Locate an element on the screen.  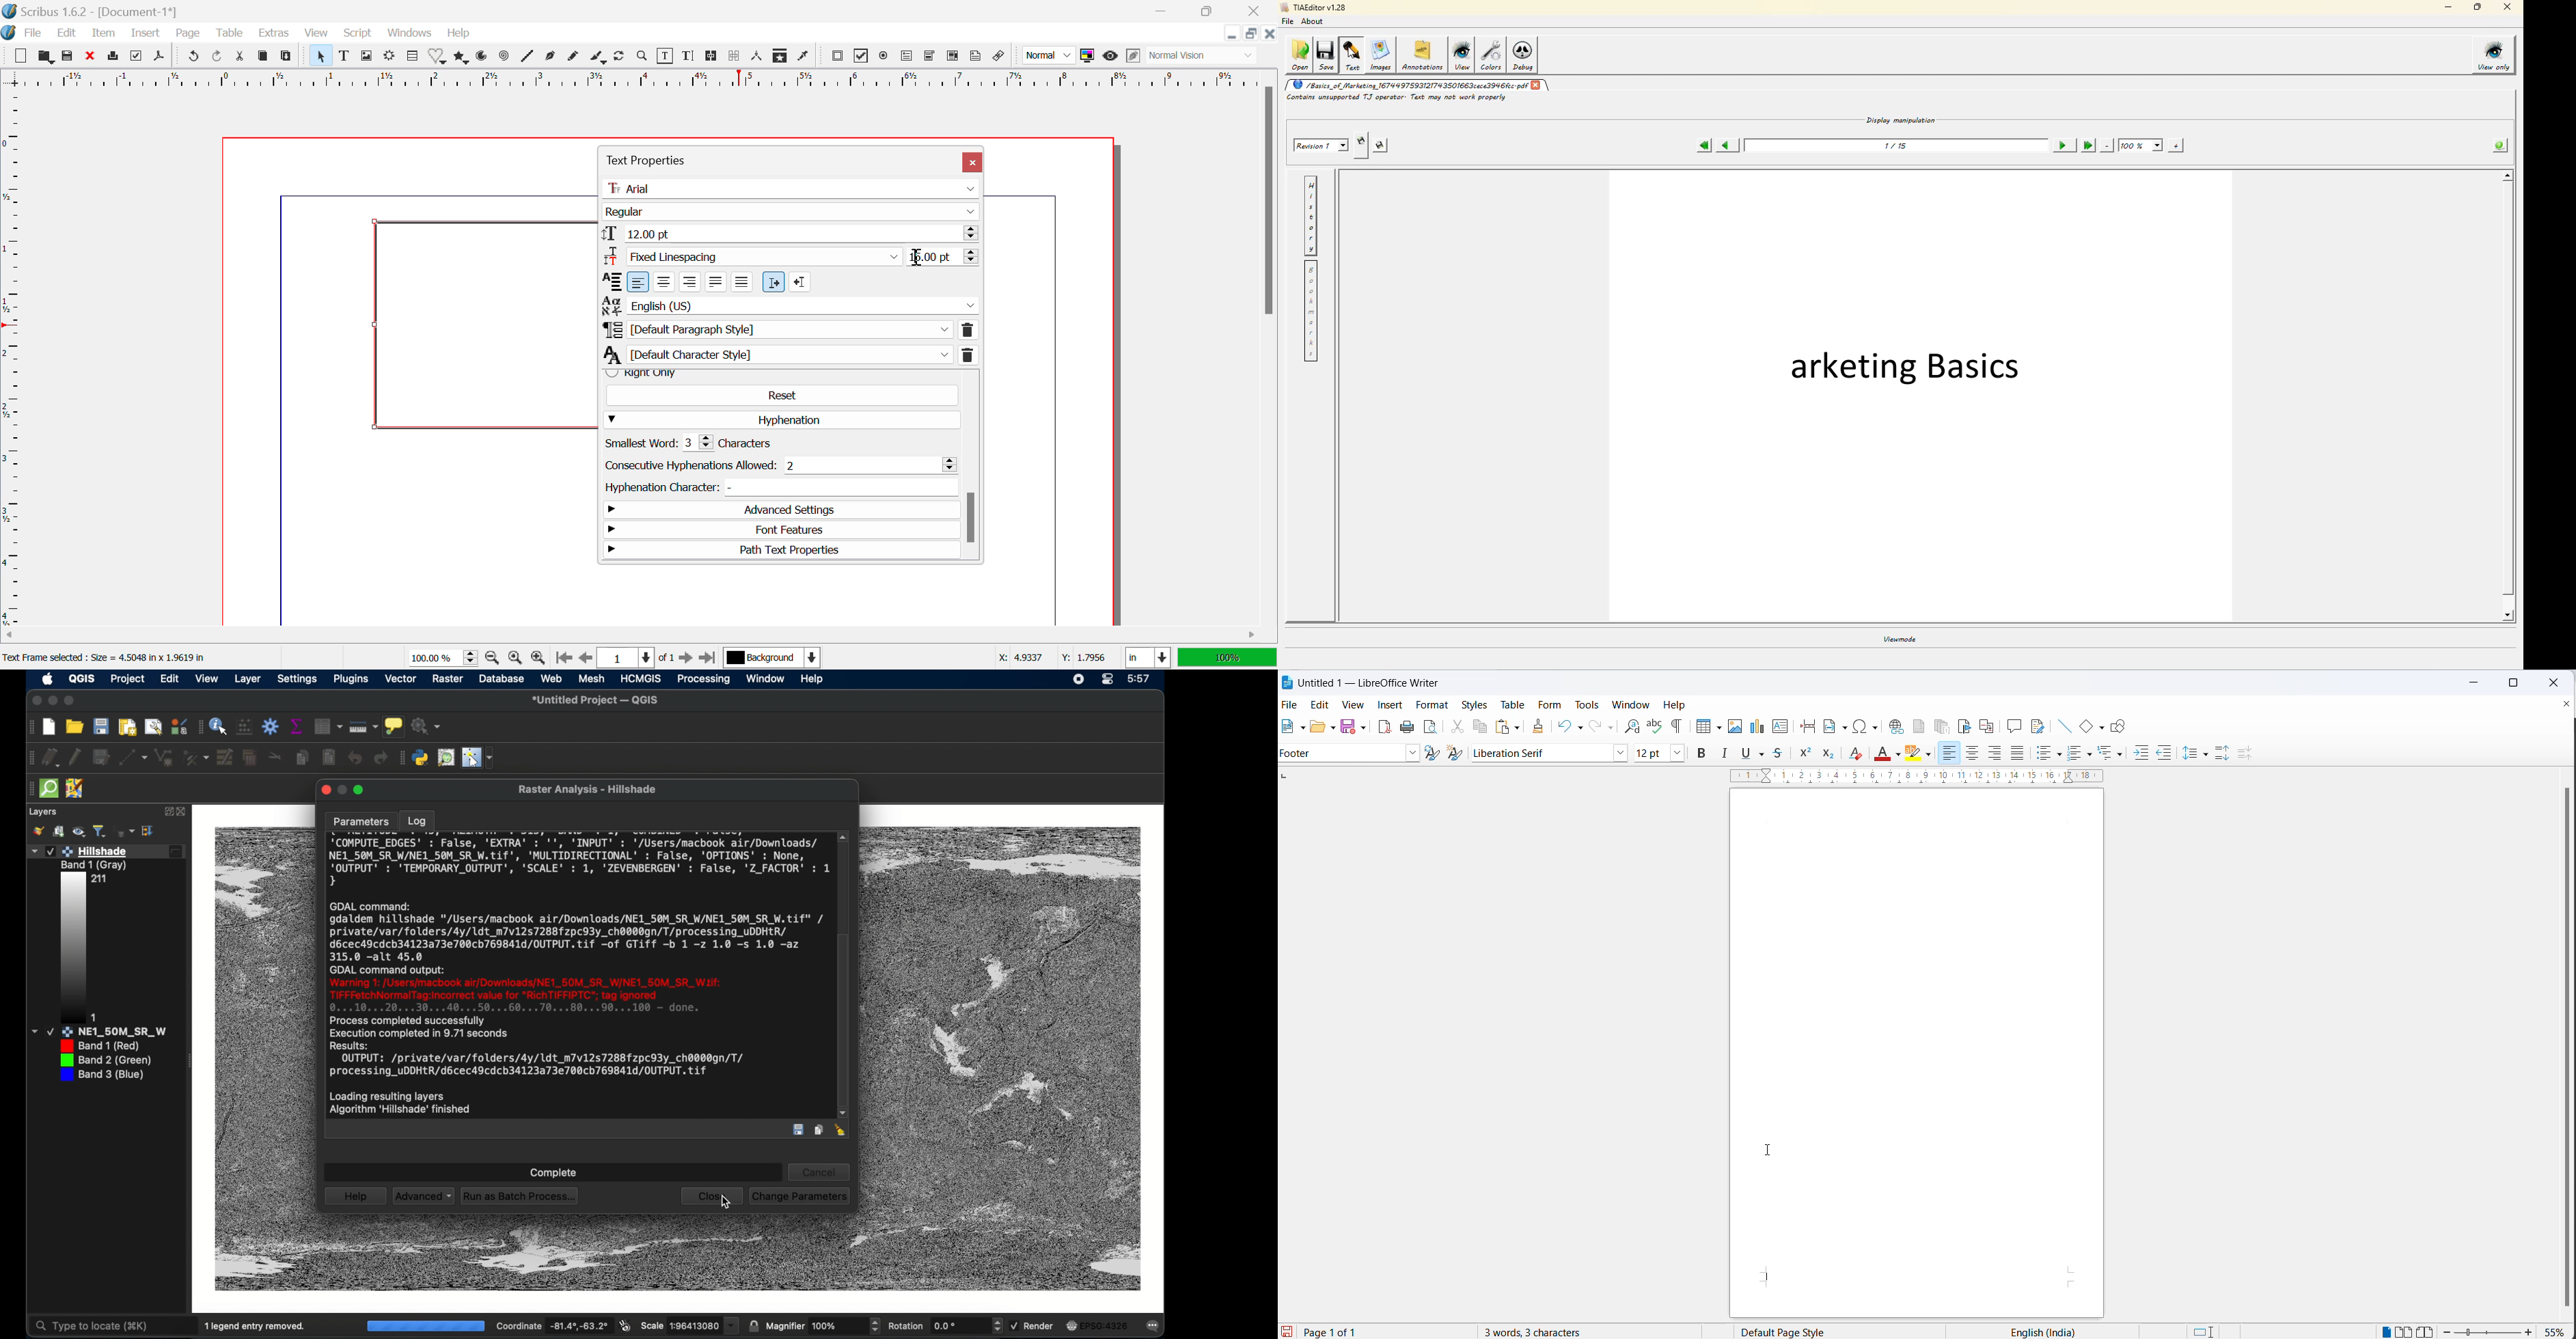
maximize is located at coordinates (2513, 685).